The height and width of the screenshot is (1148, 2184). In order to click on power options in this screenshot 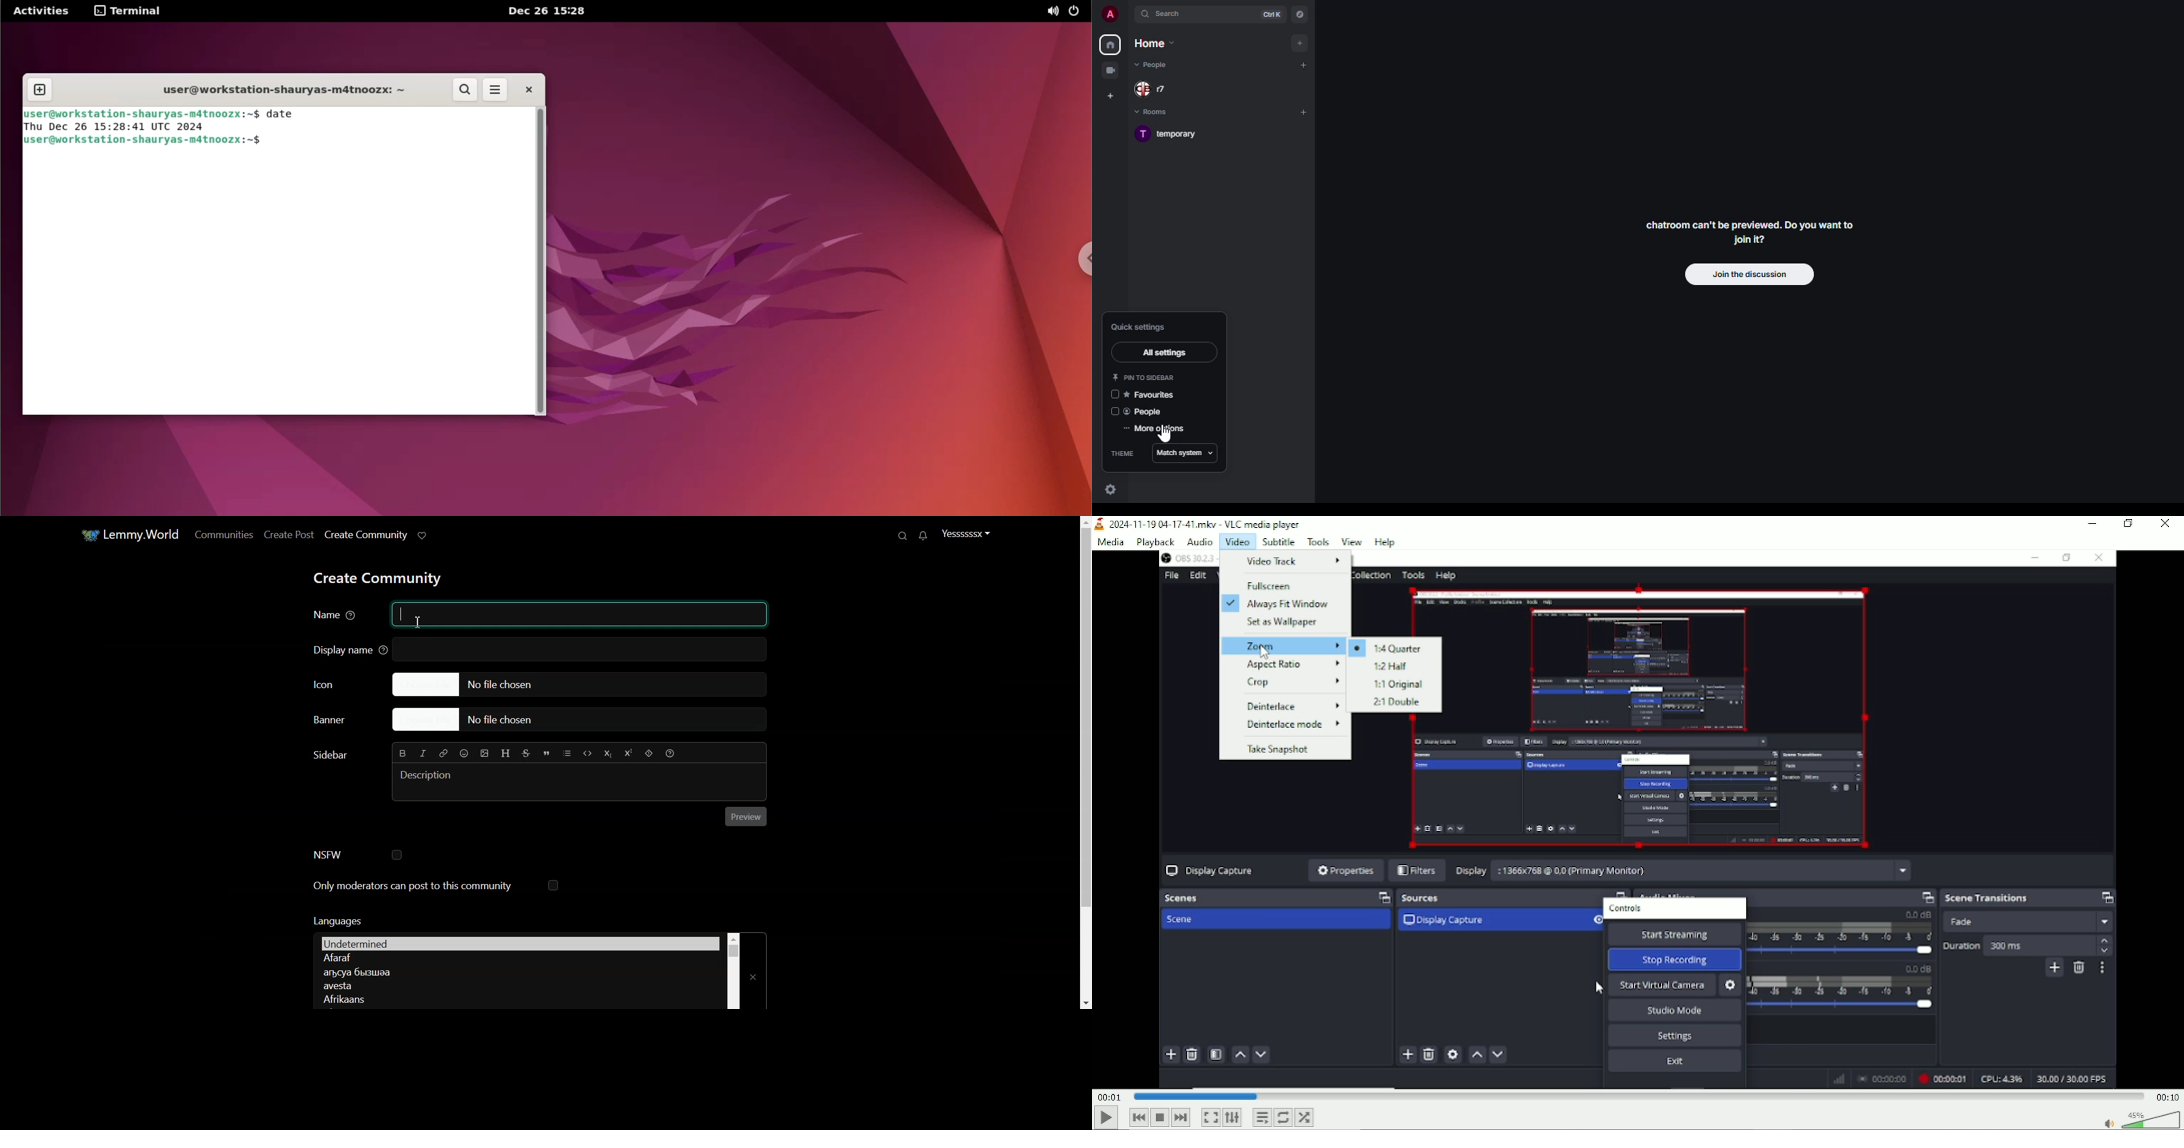, I will do `click(1073, 11)`.